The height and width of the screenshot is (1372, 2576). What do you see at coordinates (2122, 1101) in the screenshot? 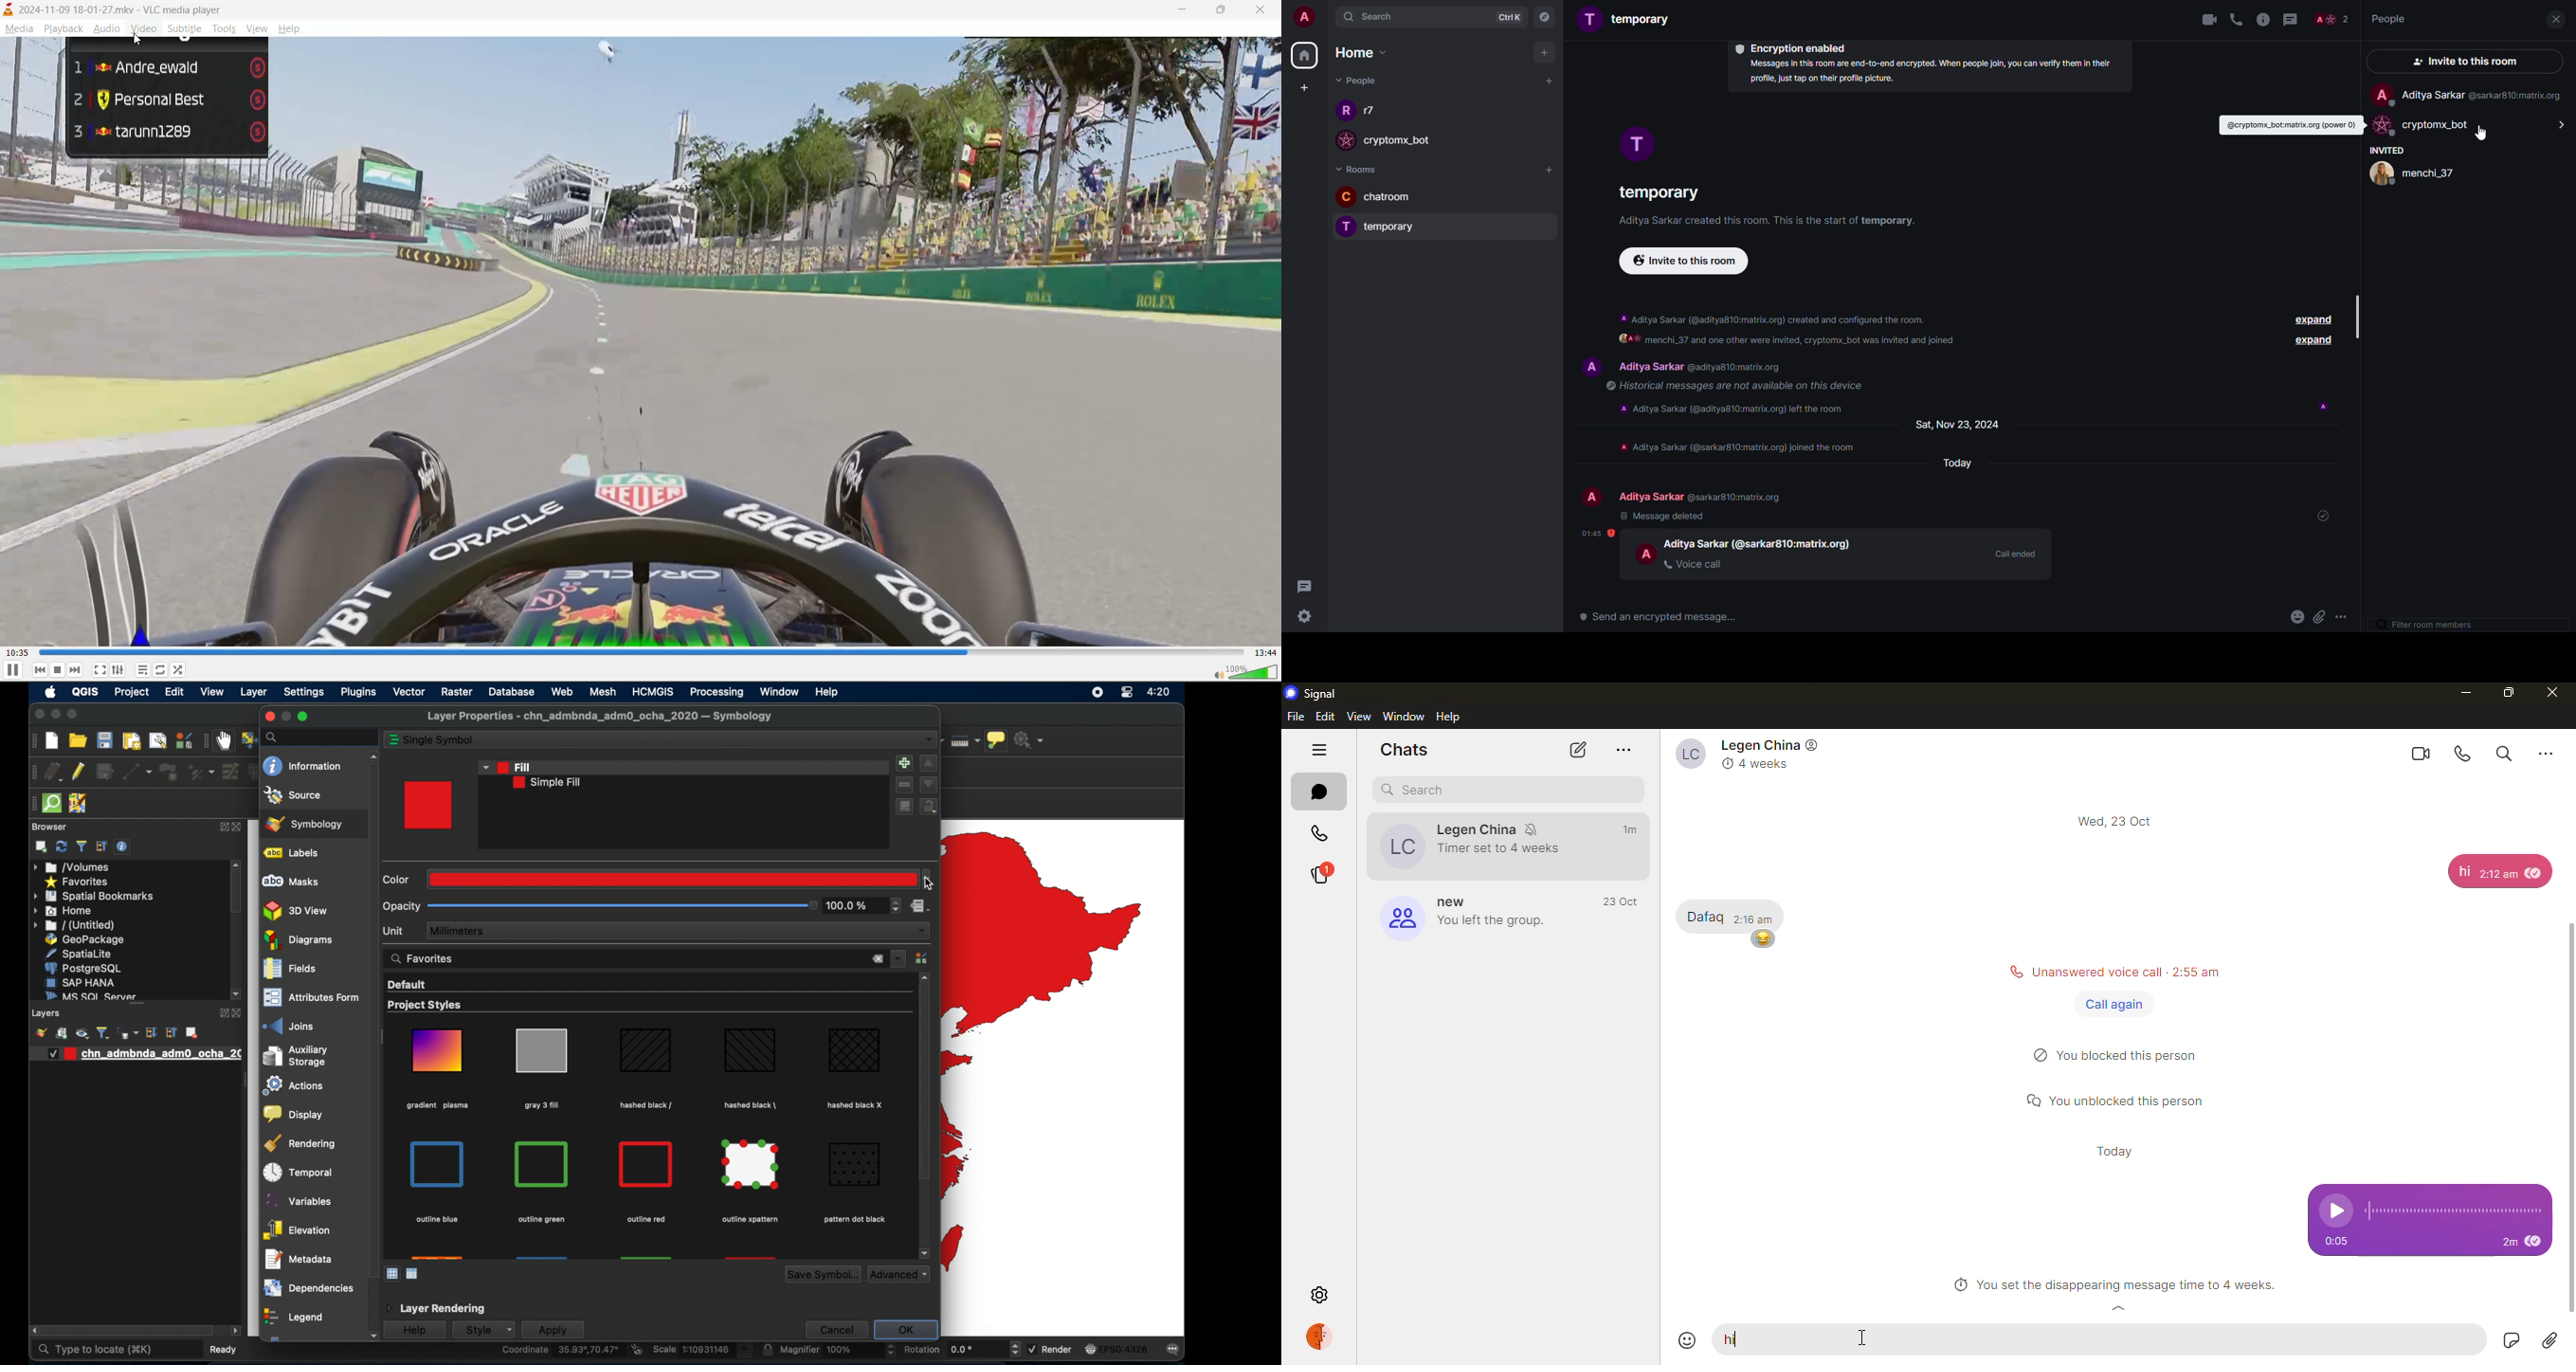
I see ` You unblocked this person` at bounding box center [2122, 1101].